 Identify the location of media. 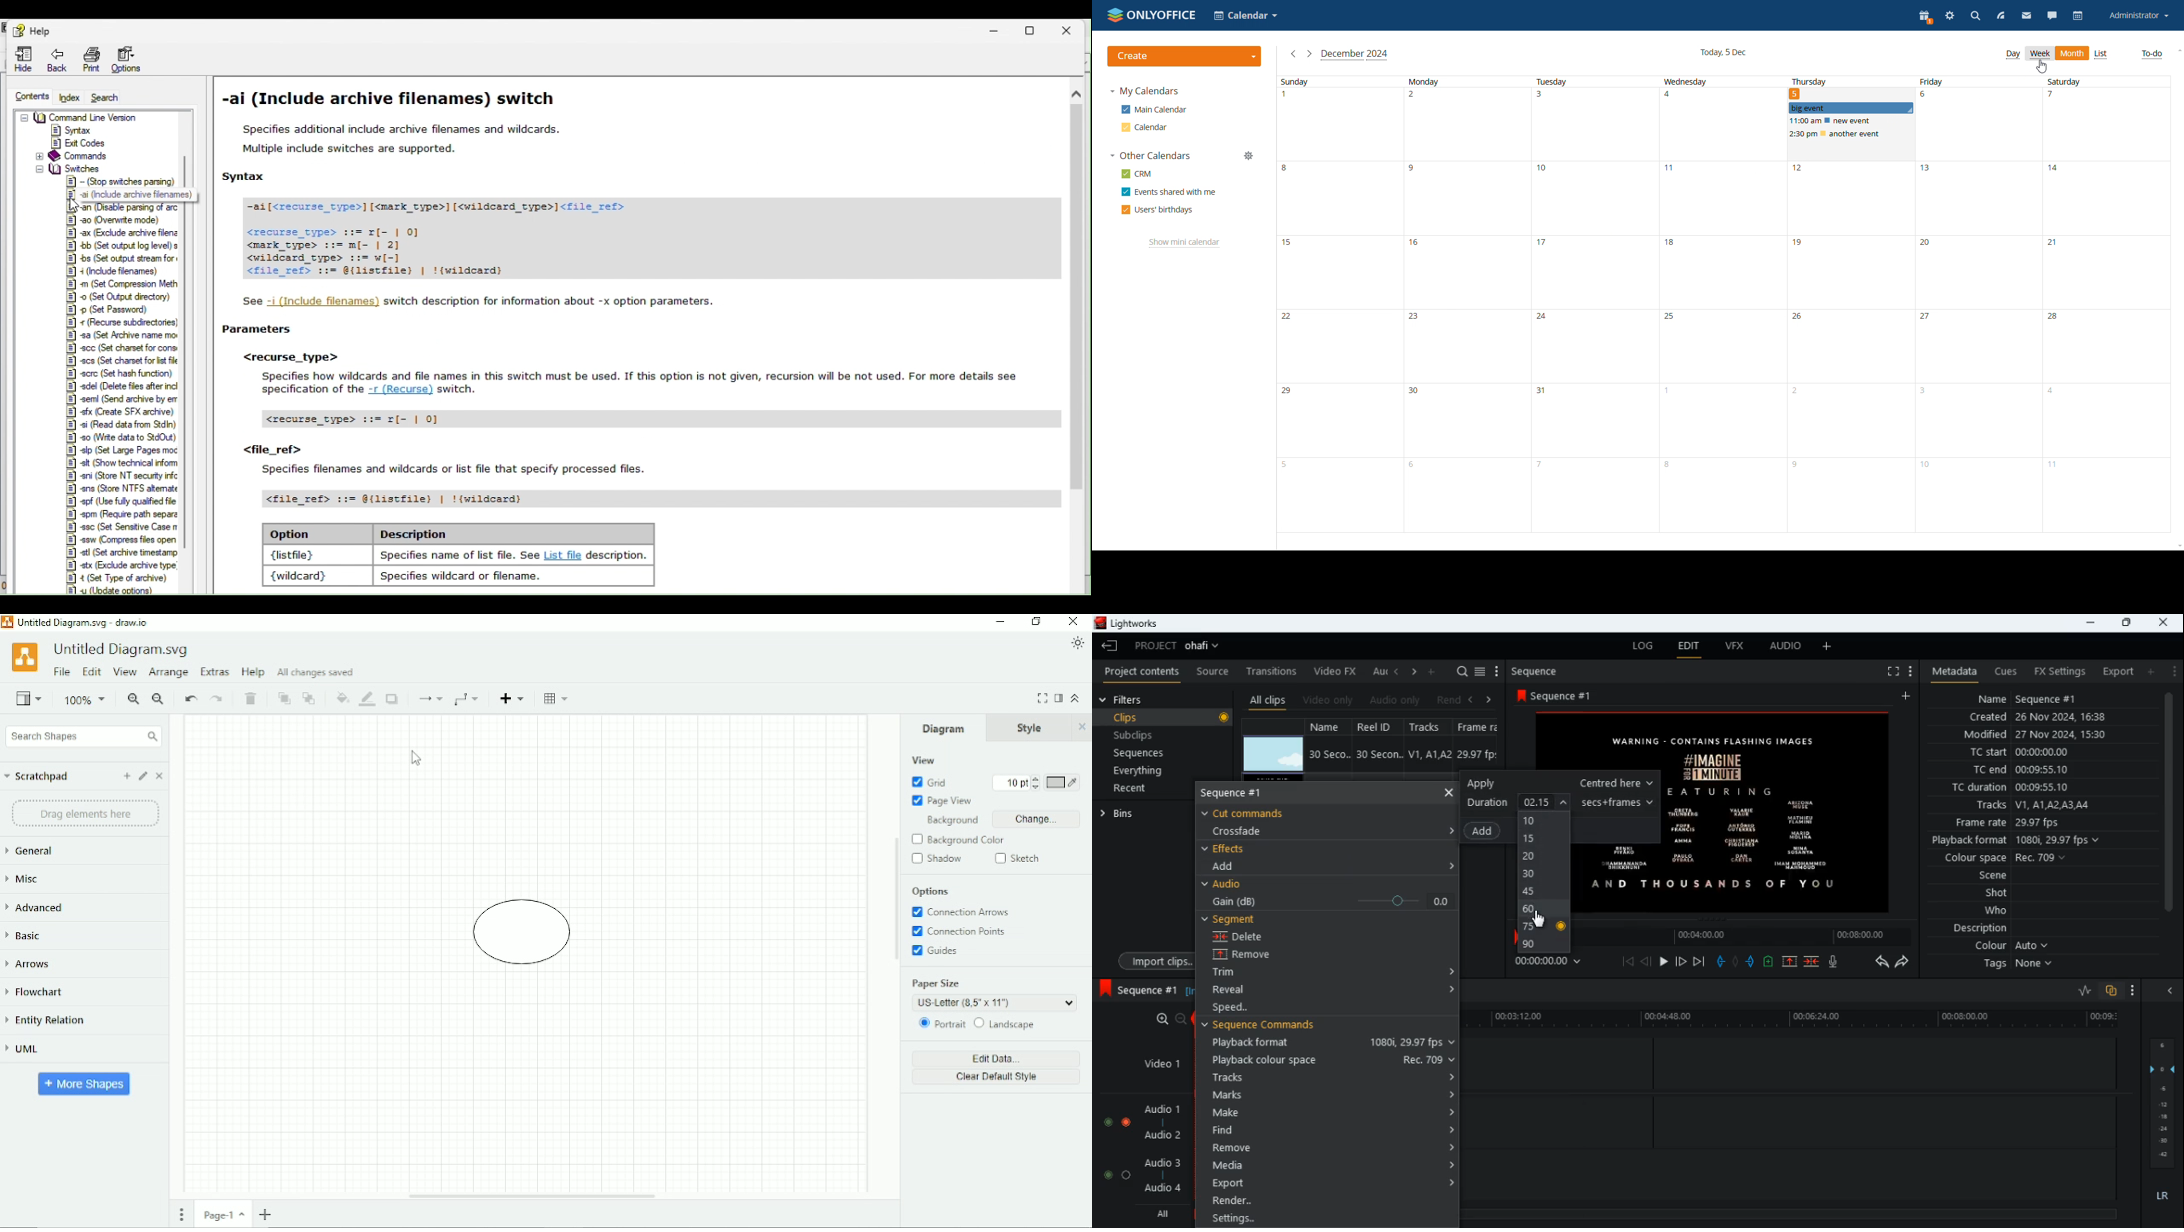
(1332, 1164).